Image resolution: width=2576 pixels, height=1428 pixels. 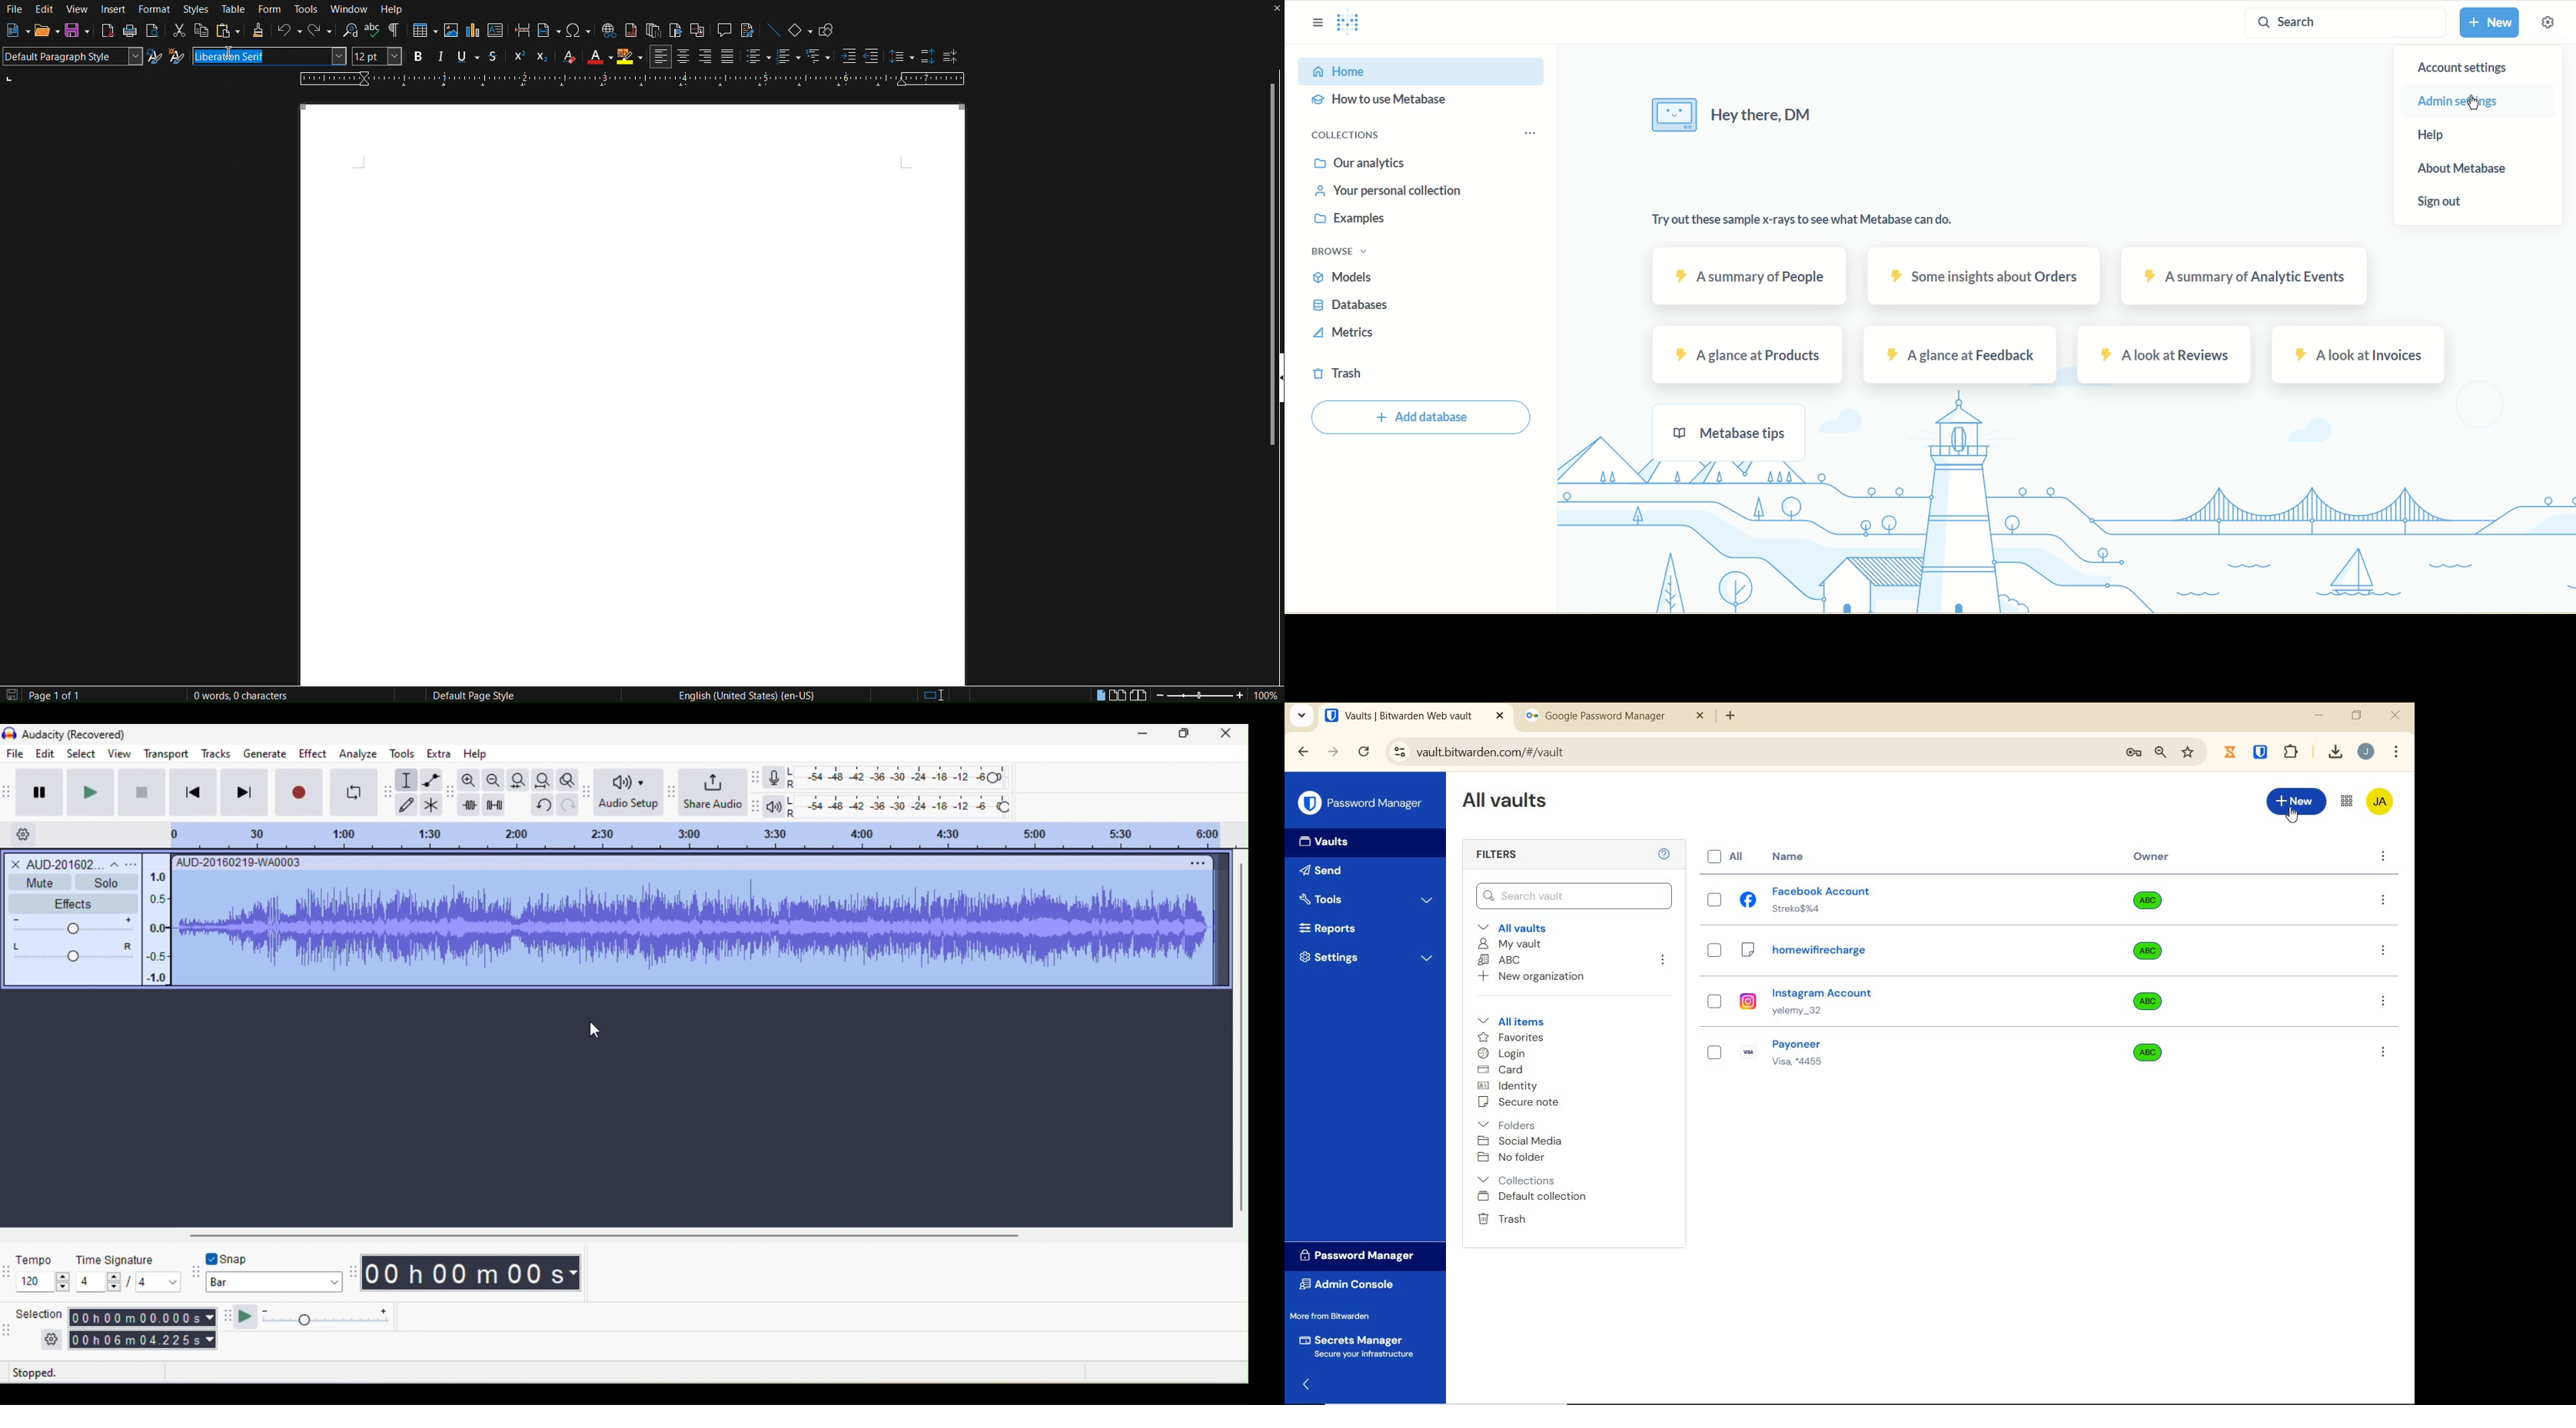 I want to click on Level, so click(x=74, y=940).